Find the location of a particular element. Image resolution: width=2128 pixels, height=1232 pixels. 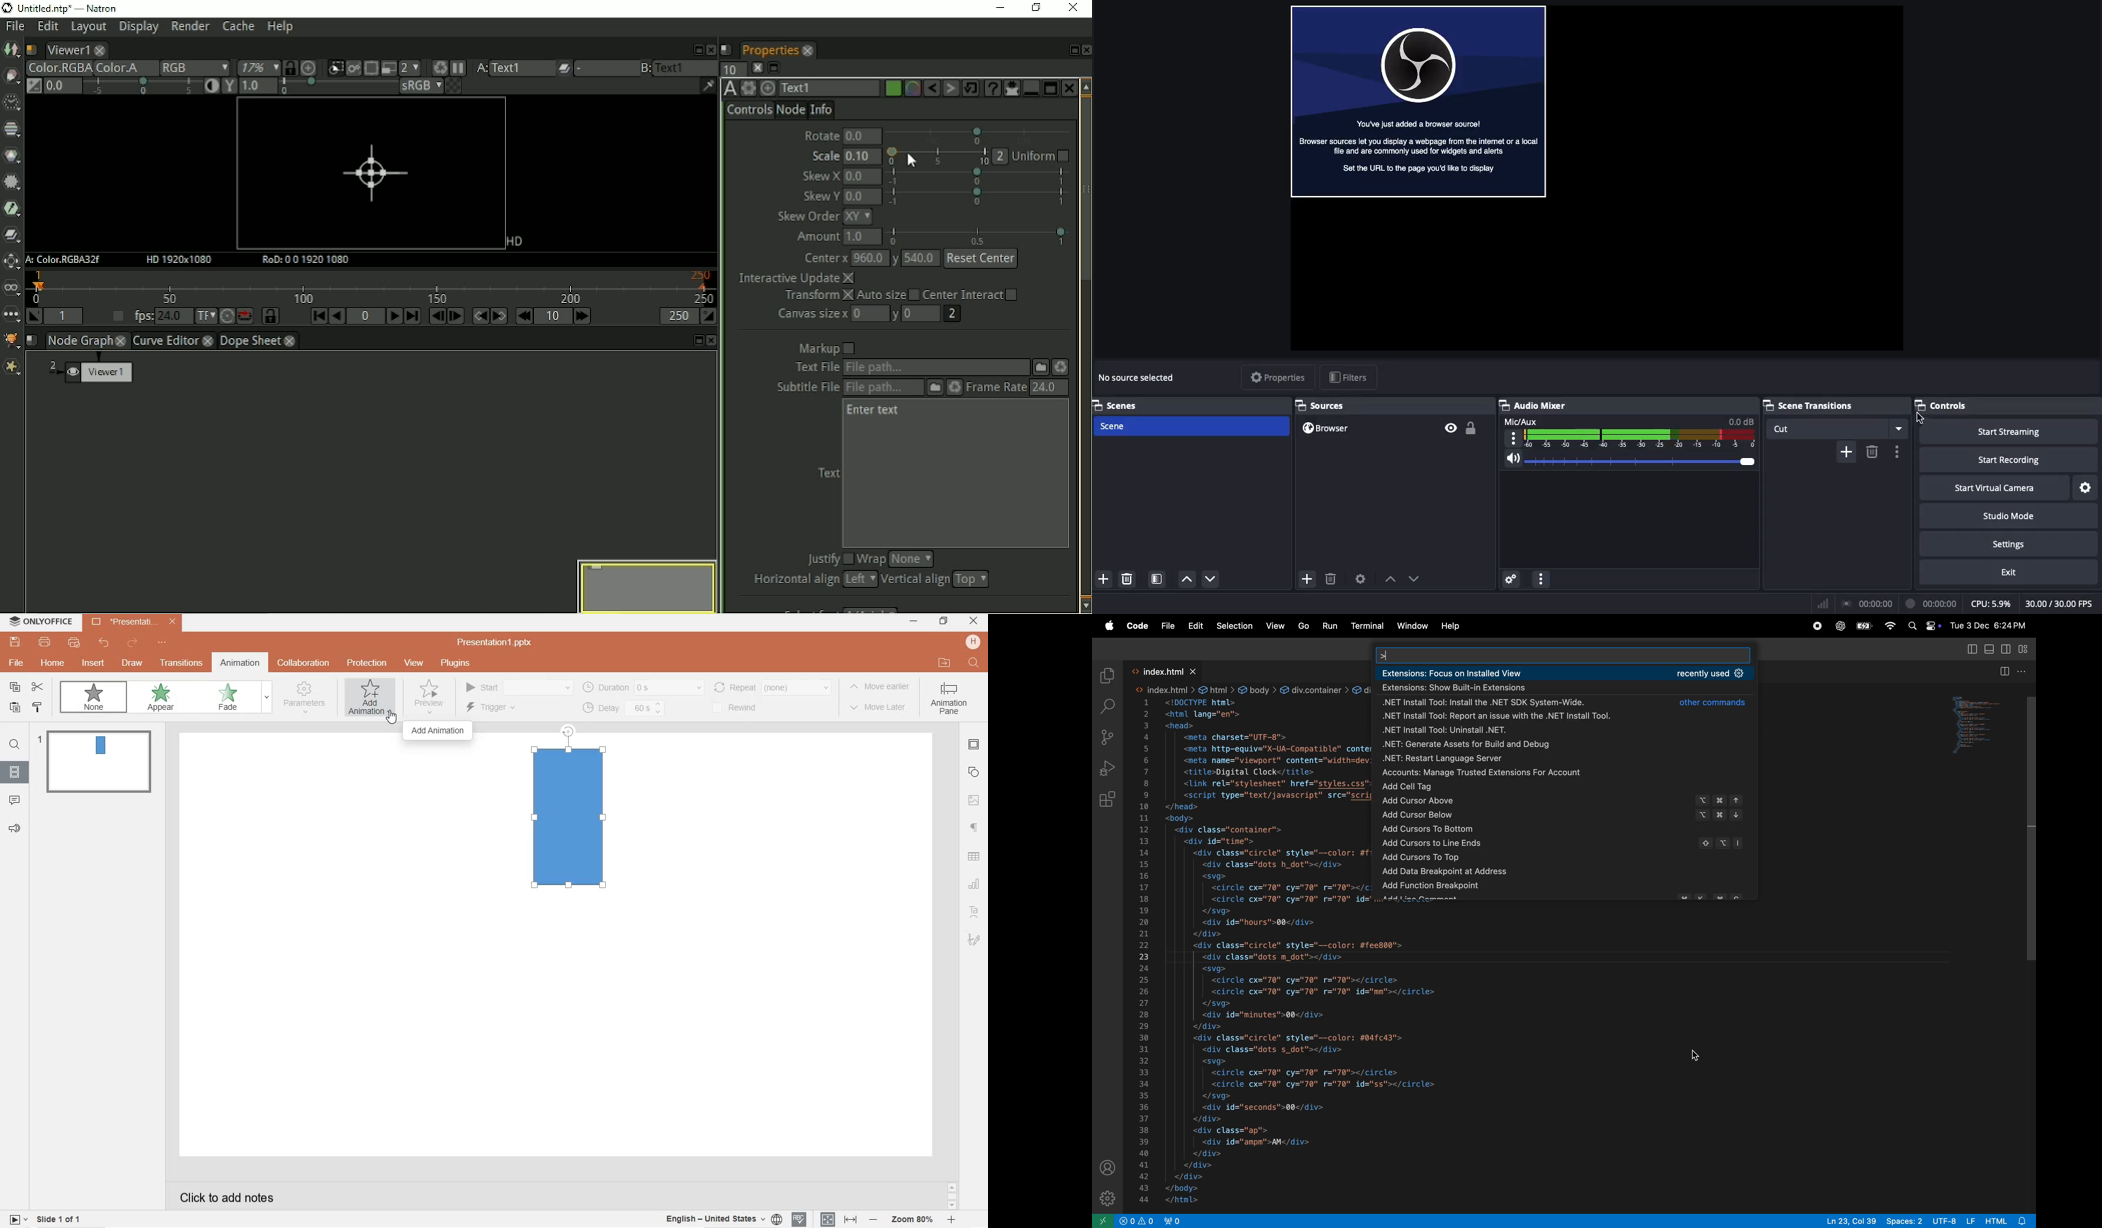

Scene transitions is located at coordinates (1811, 407).